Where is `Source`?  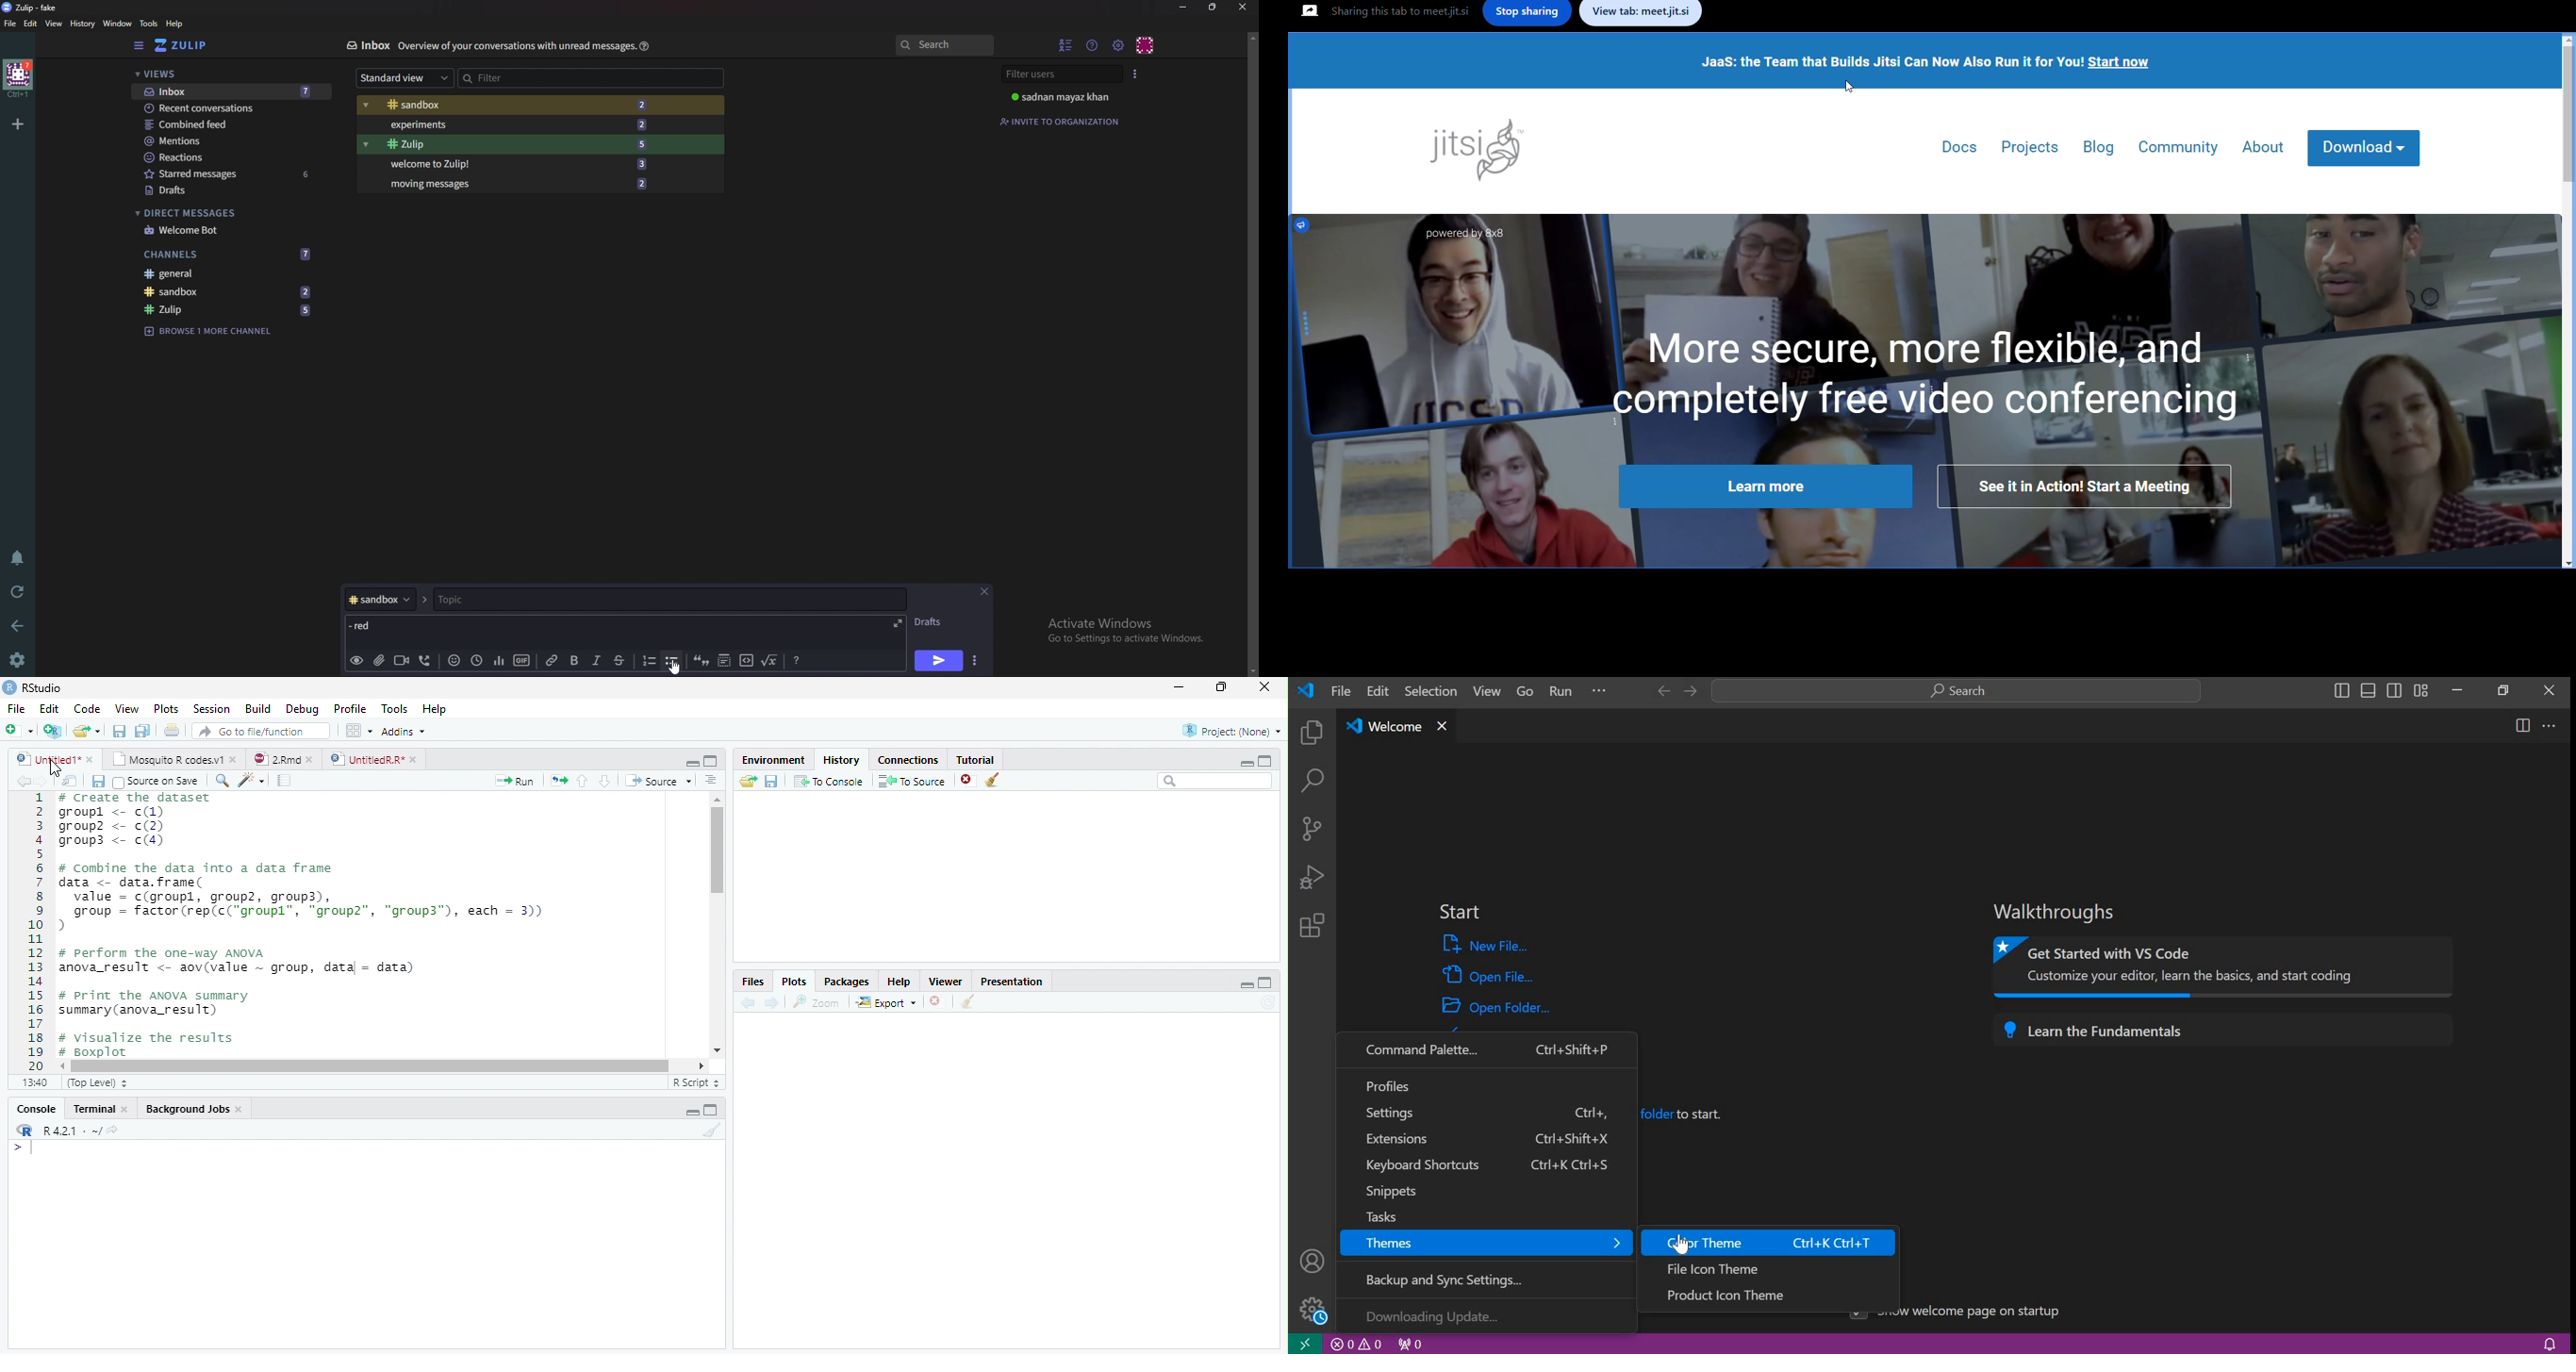 Source is located at coordinates (660, 782).